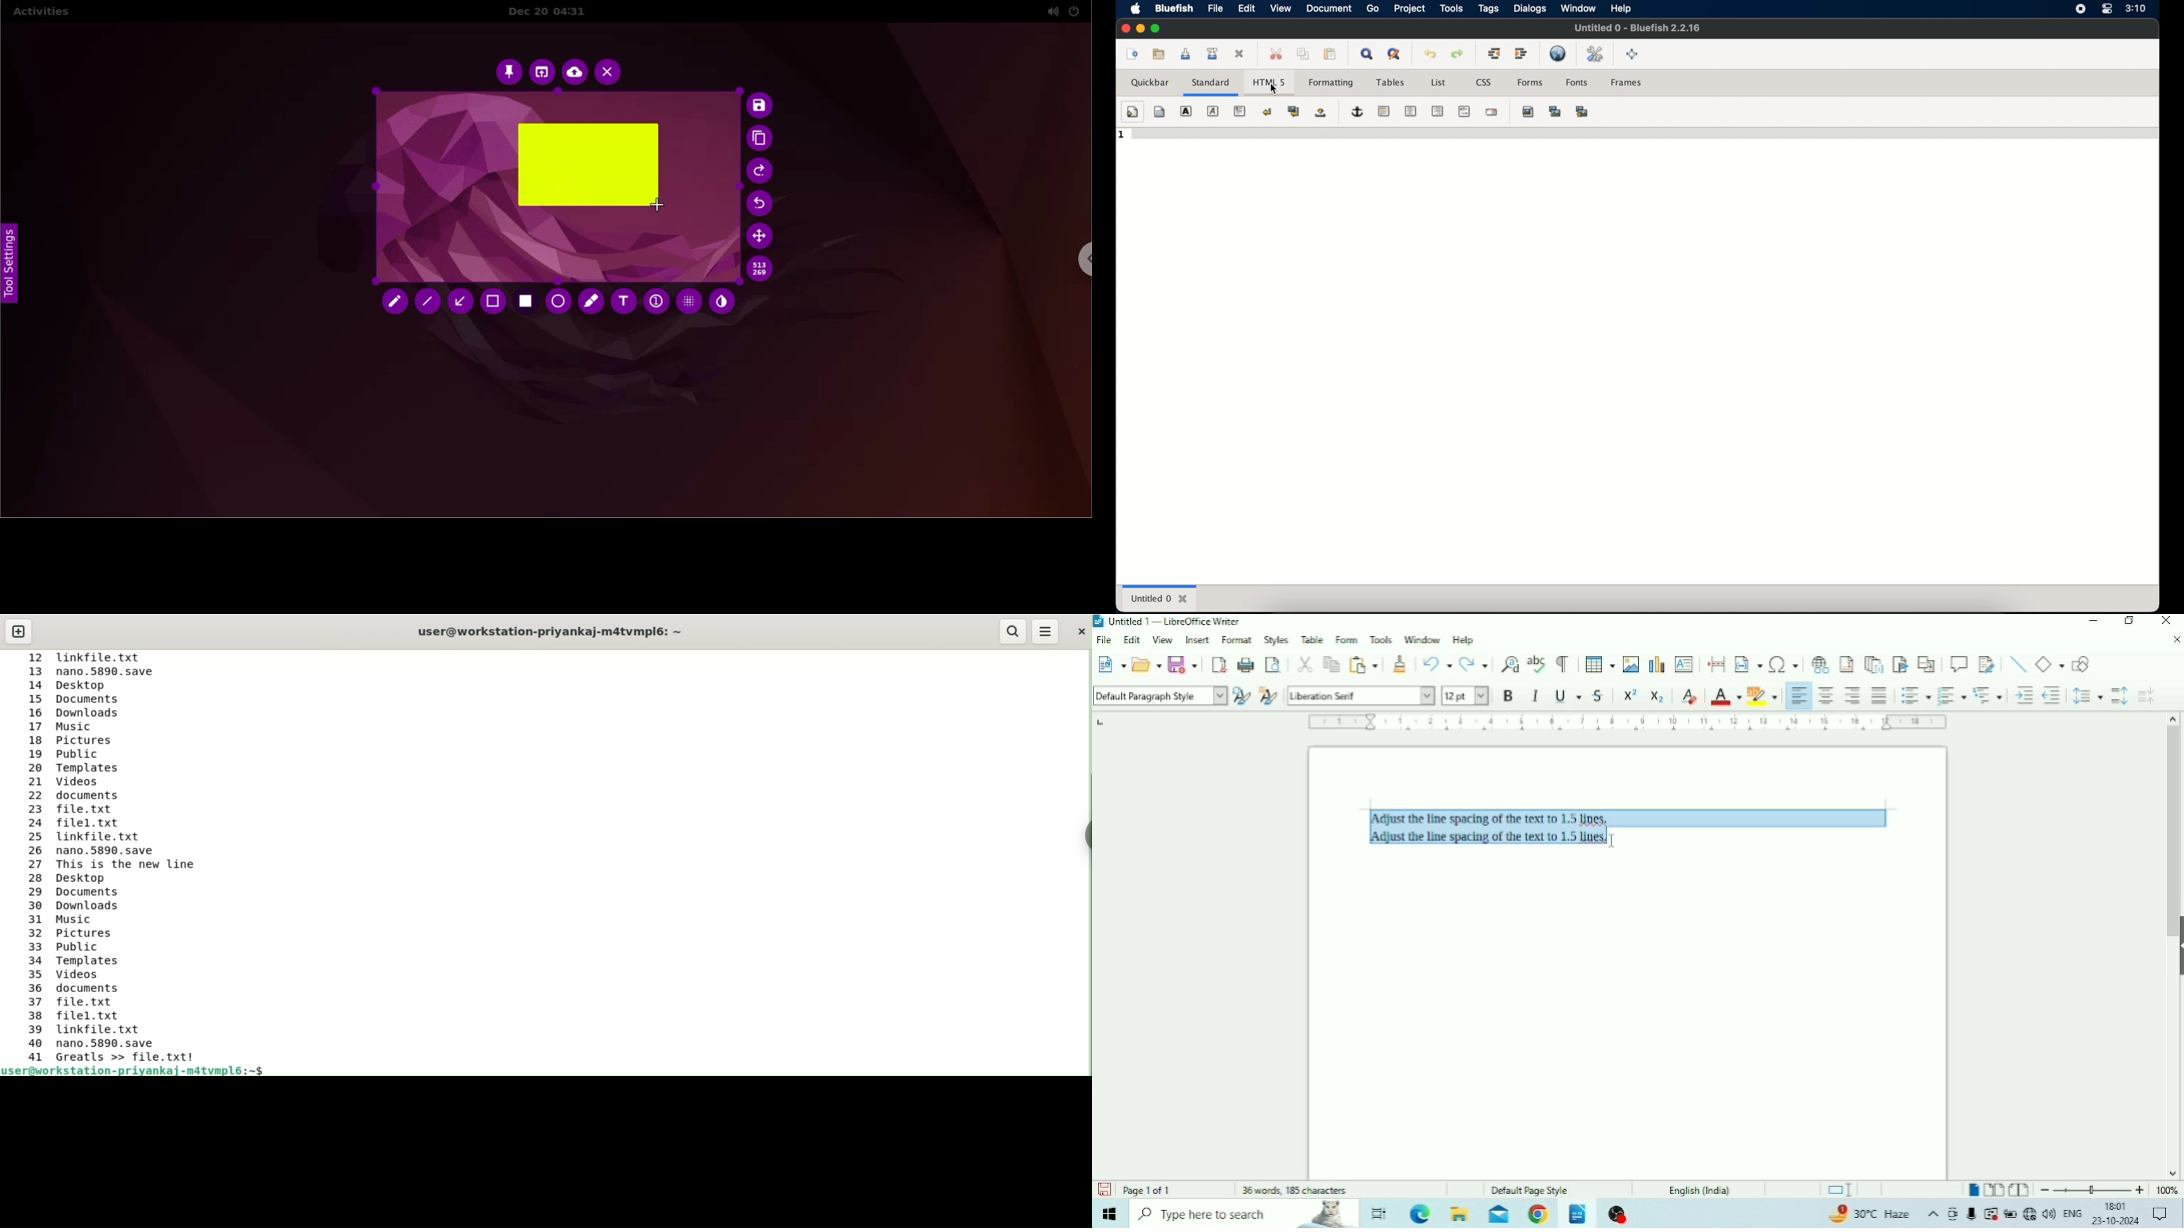 Image resolution: width=2184 pixels, height=1232 pixels. Describe the element at coordinates (1465, 695) in the screenshot. I see `Font Size` at that location.